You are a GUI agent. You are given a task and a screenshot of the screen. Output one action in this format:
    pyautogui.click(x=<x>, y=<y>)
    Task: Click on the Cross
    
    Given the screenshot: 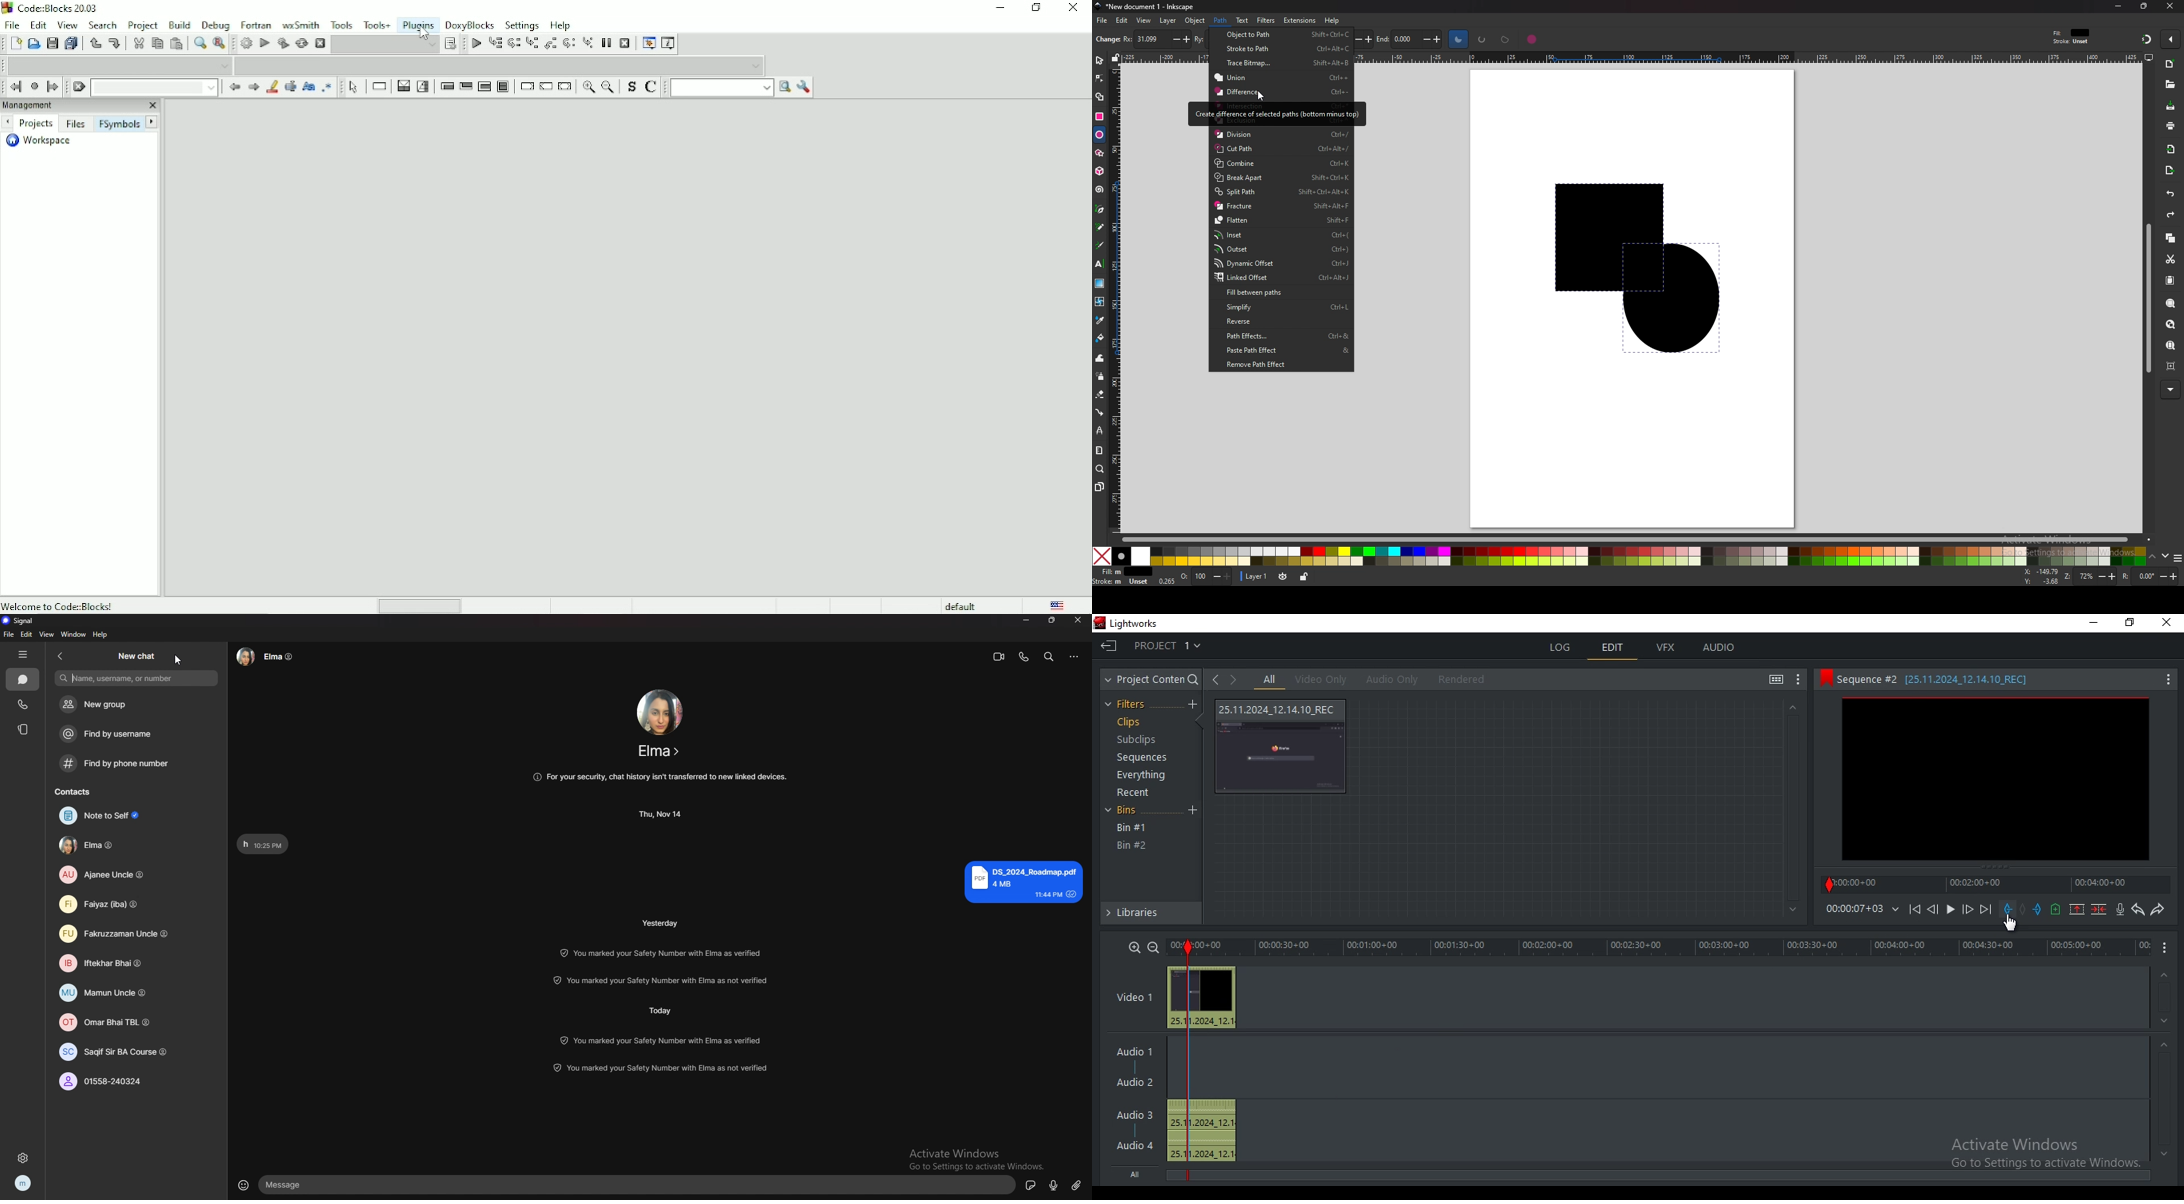 What is the action you would take?
    pyautogui.click(x=2166, y=624)
    